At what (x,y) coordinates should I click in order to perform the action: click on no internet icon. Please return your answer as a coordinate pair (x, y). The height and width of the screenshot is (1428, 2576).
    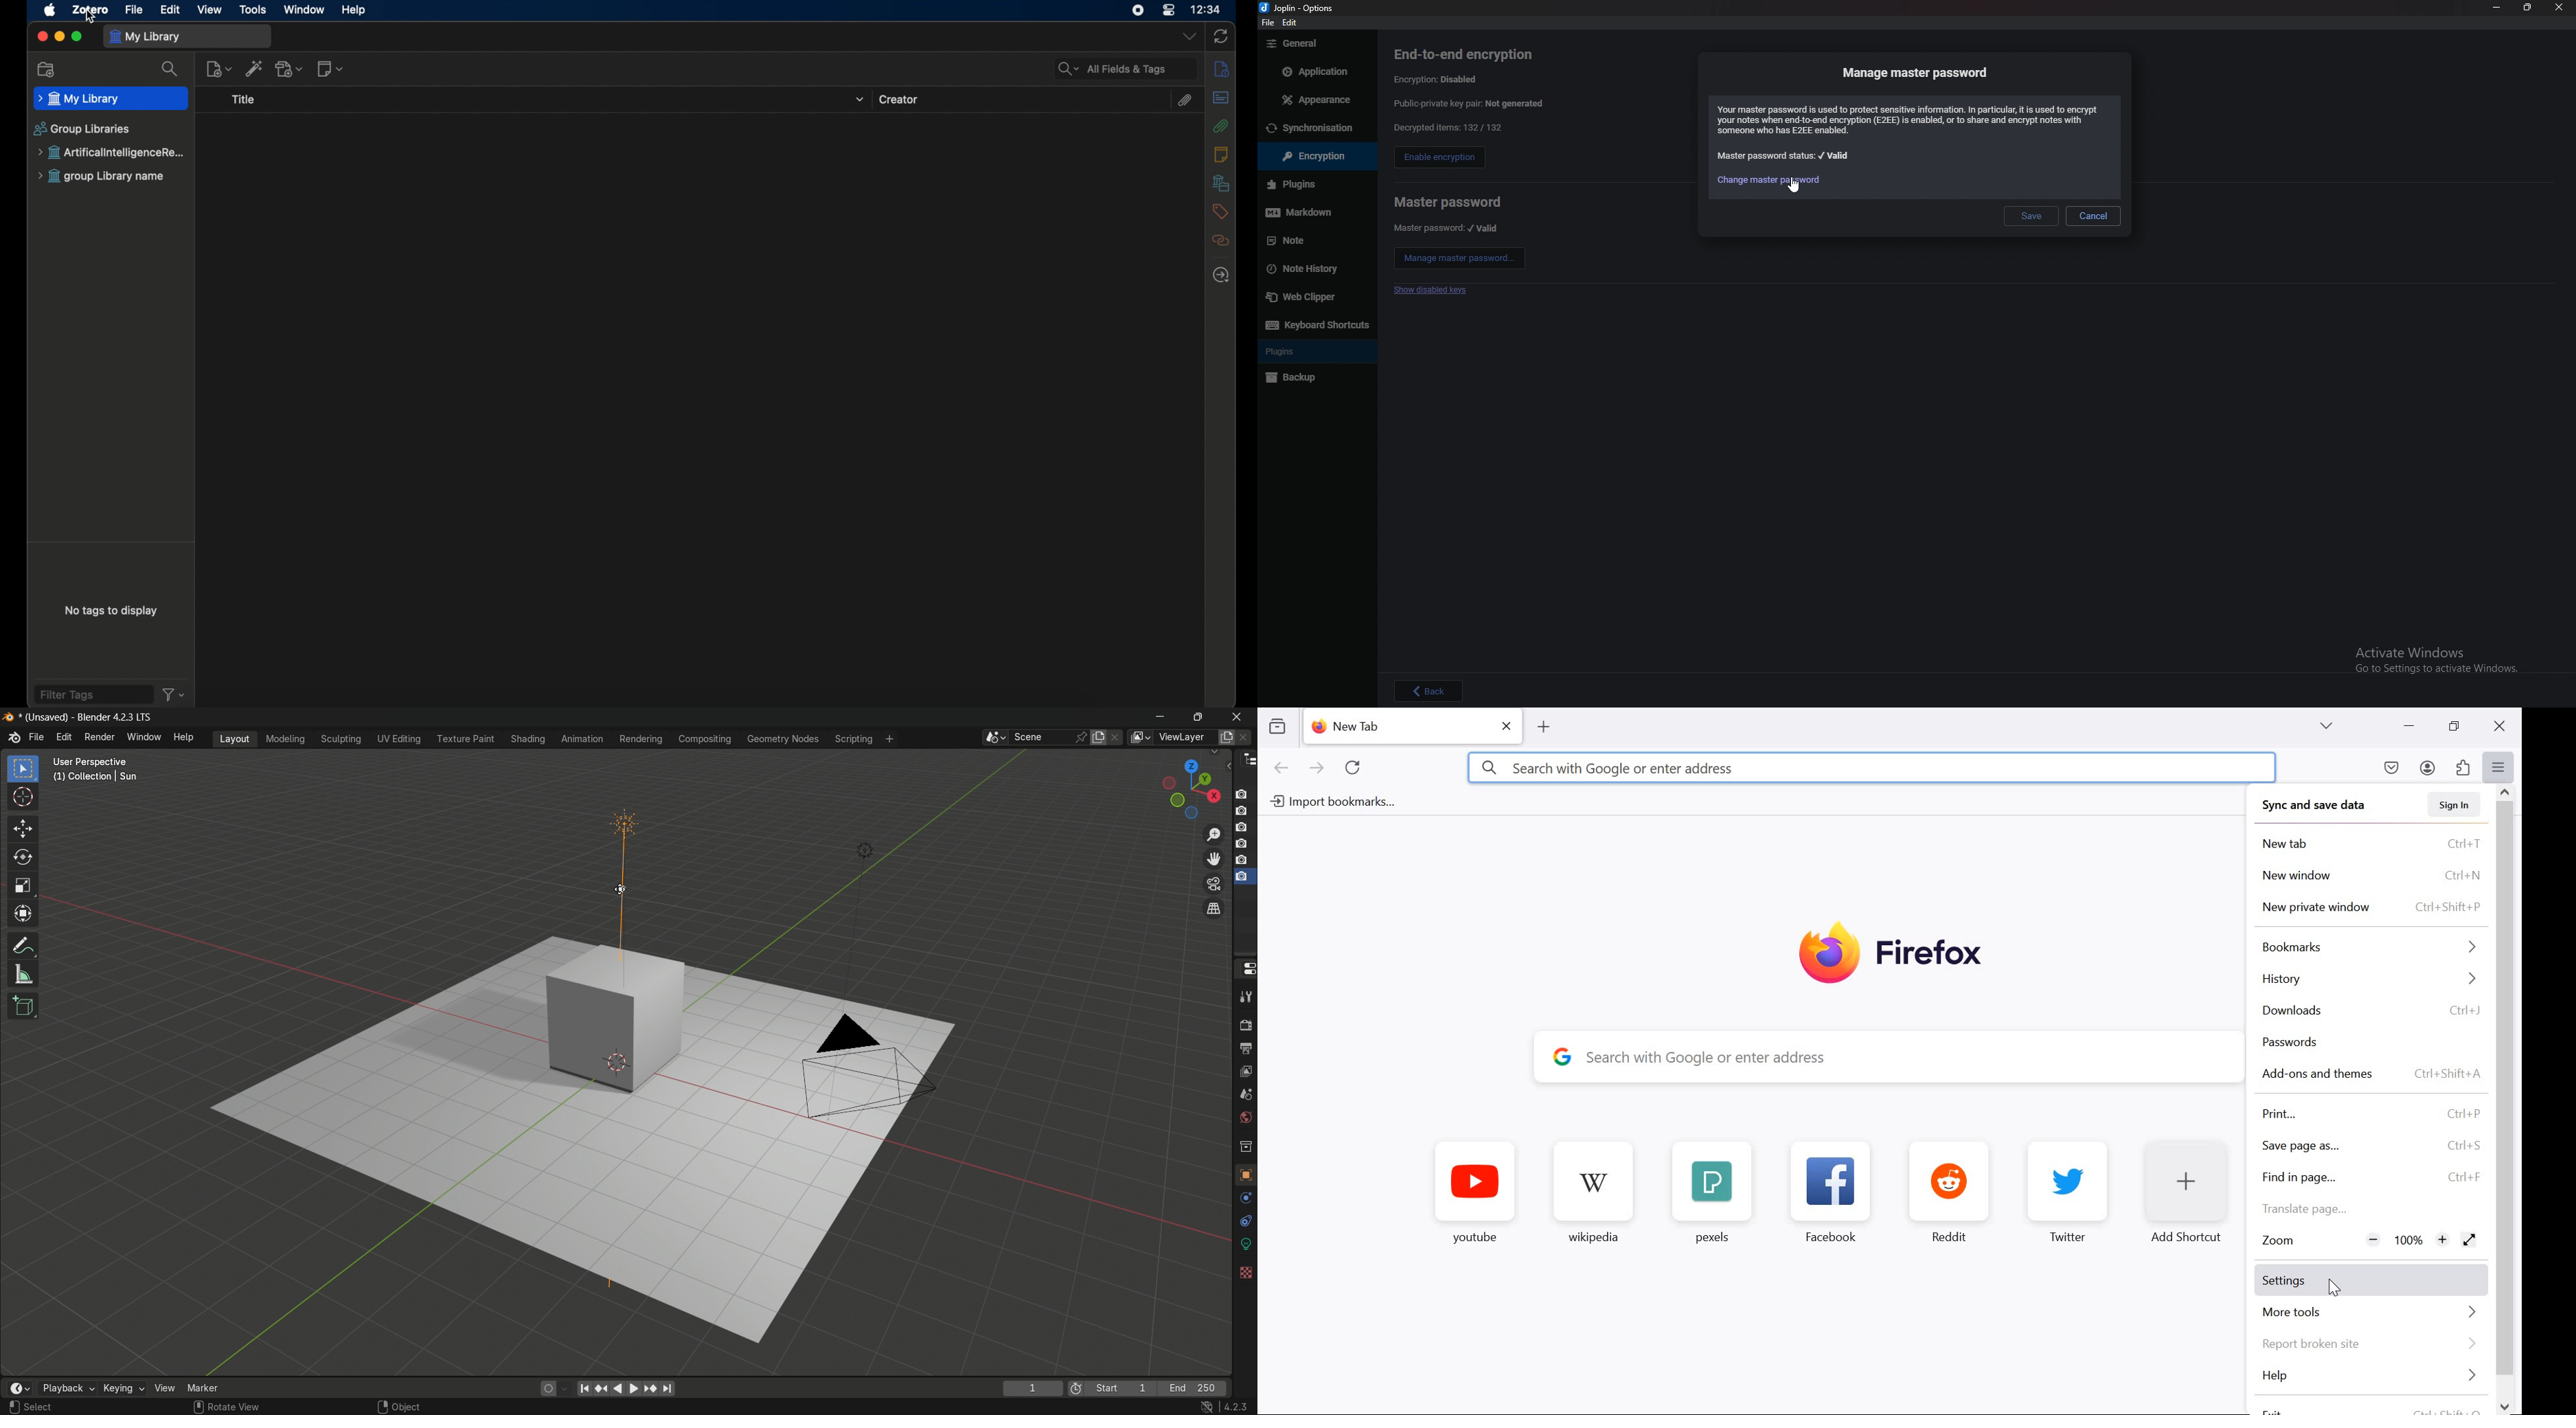
    Looking at the image, I should click on (1209, 1407).